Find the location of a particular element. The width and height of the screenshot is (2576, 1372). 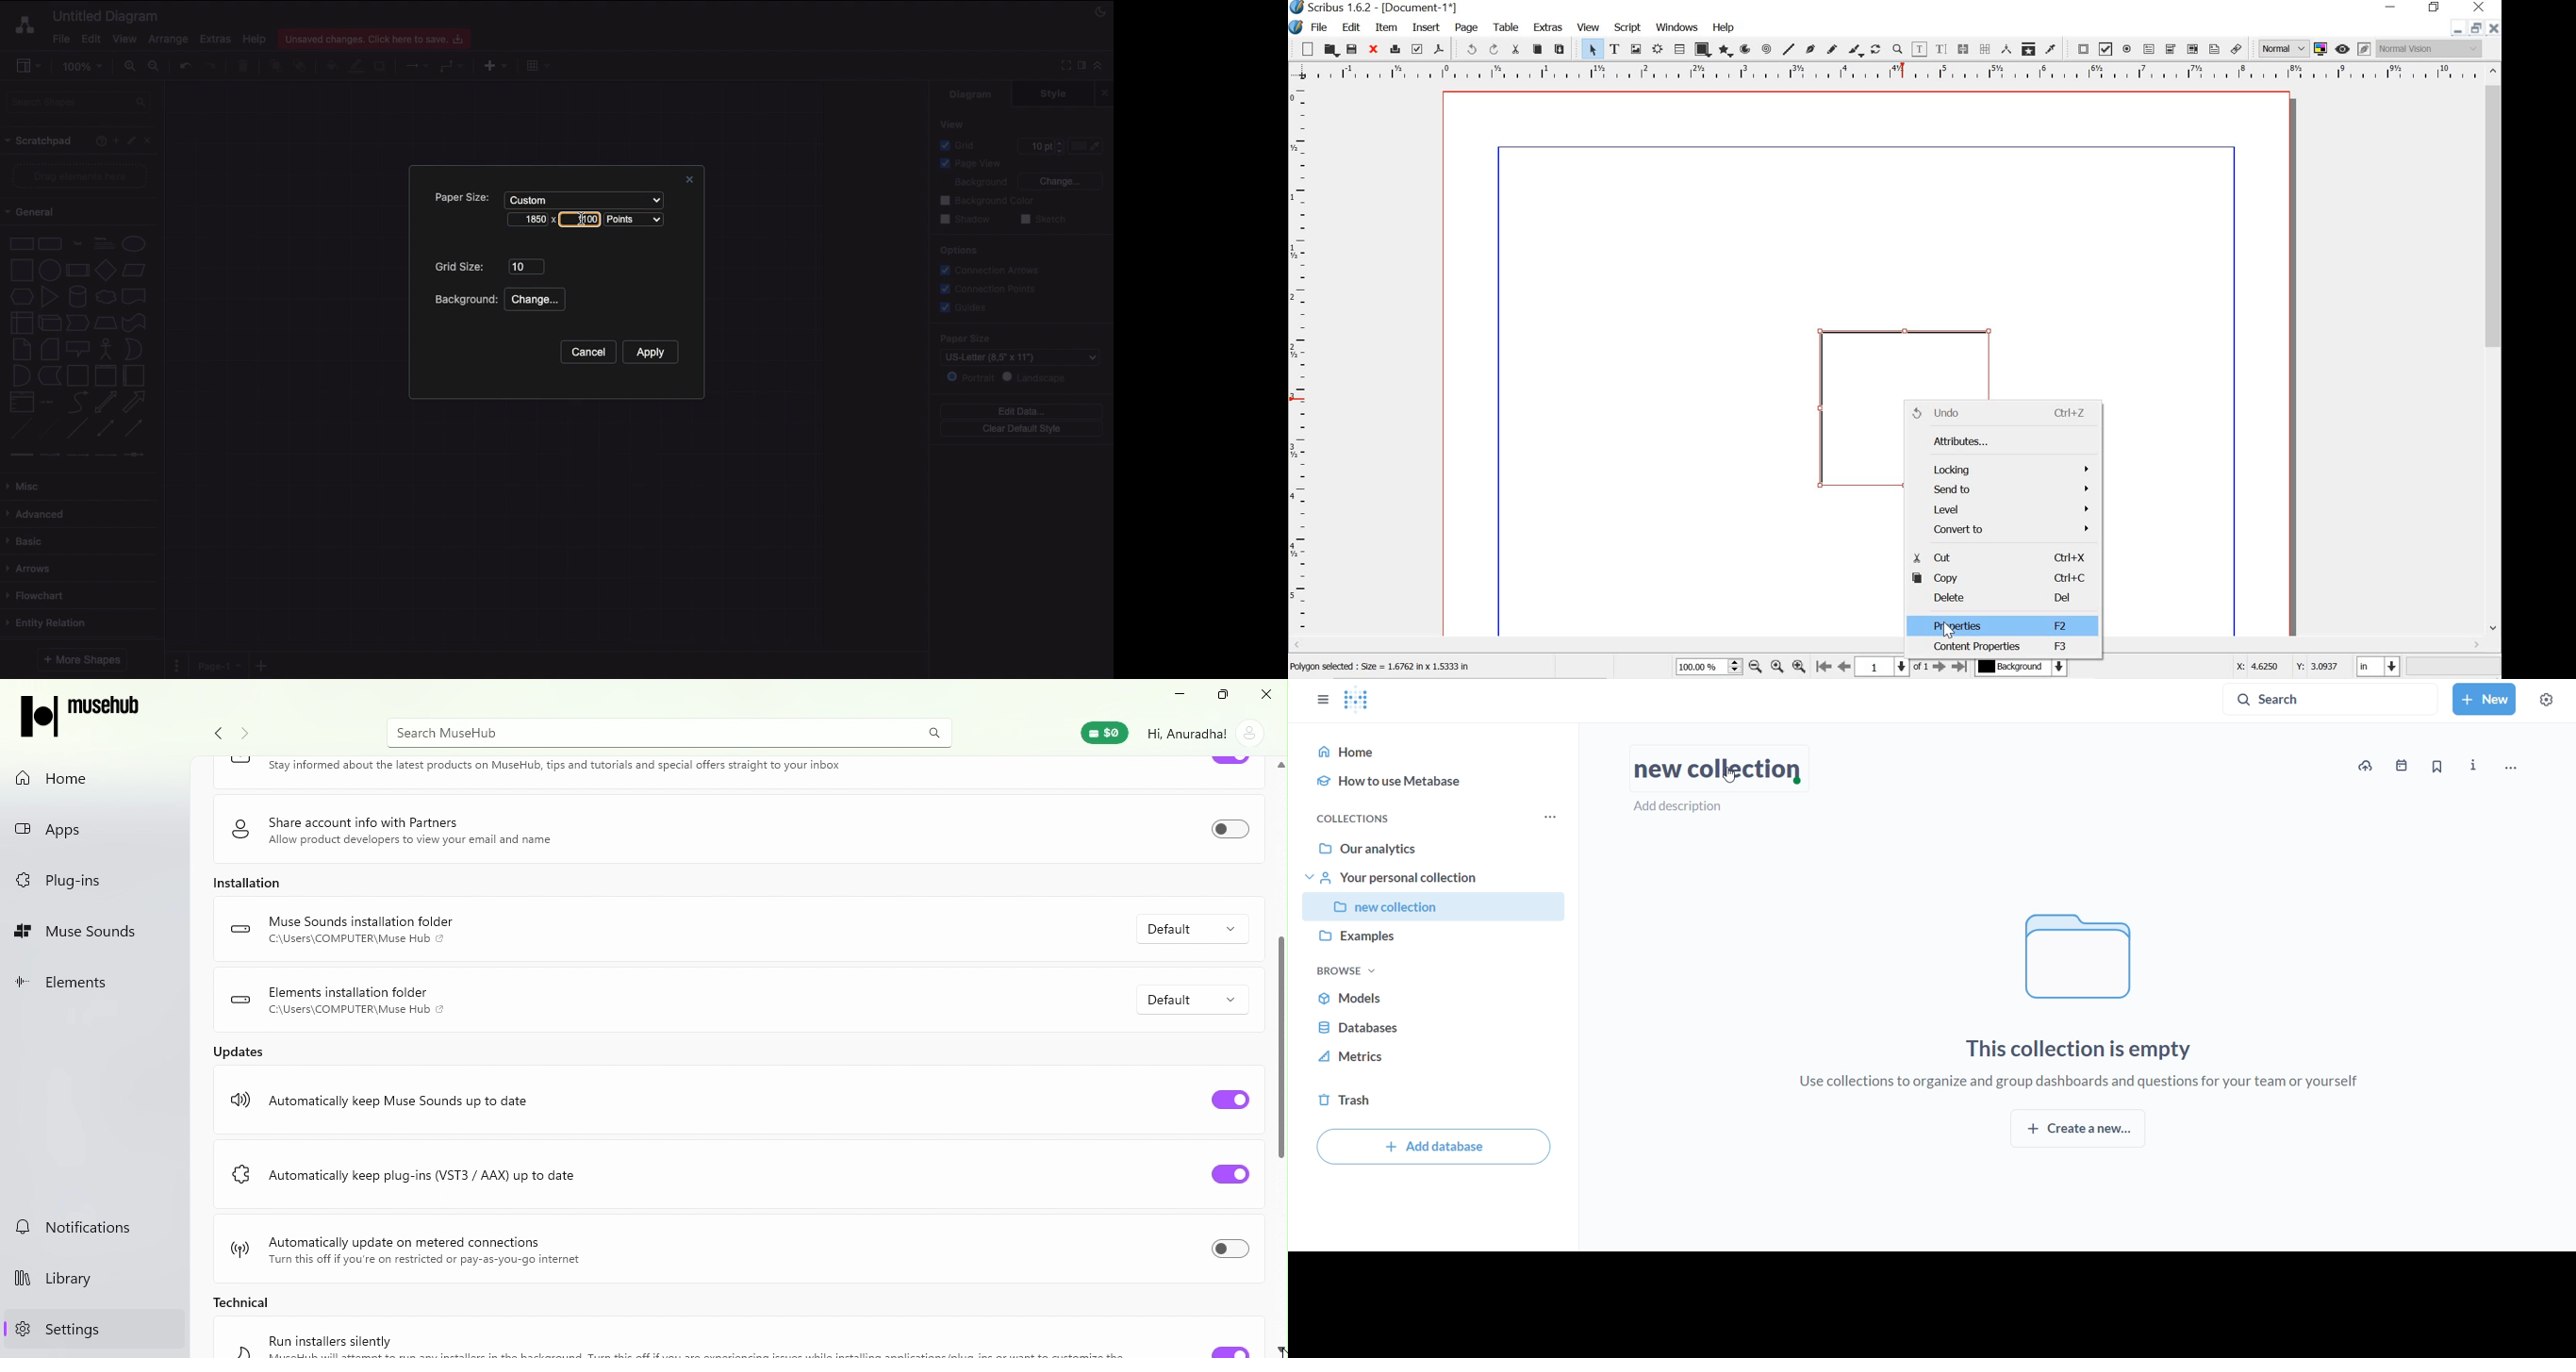

Elements is located at coordinates (94, 985).